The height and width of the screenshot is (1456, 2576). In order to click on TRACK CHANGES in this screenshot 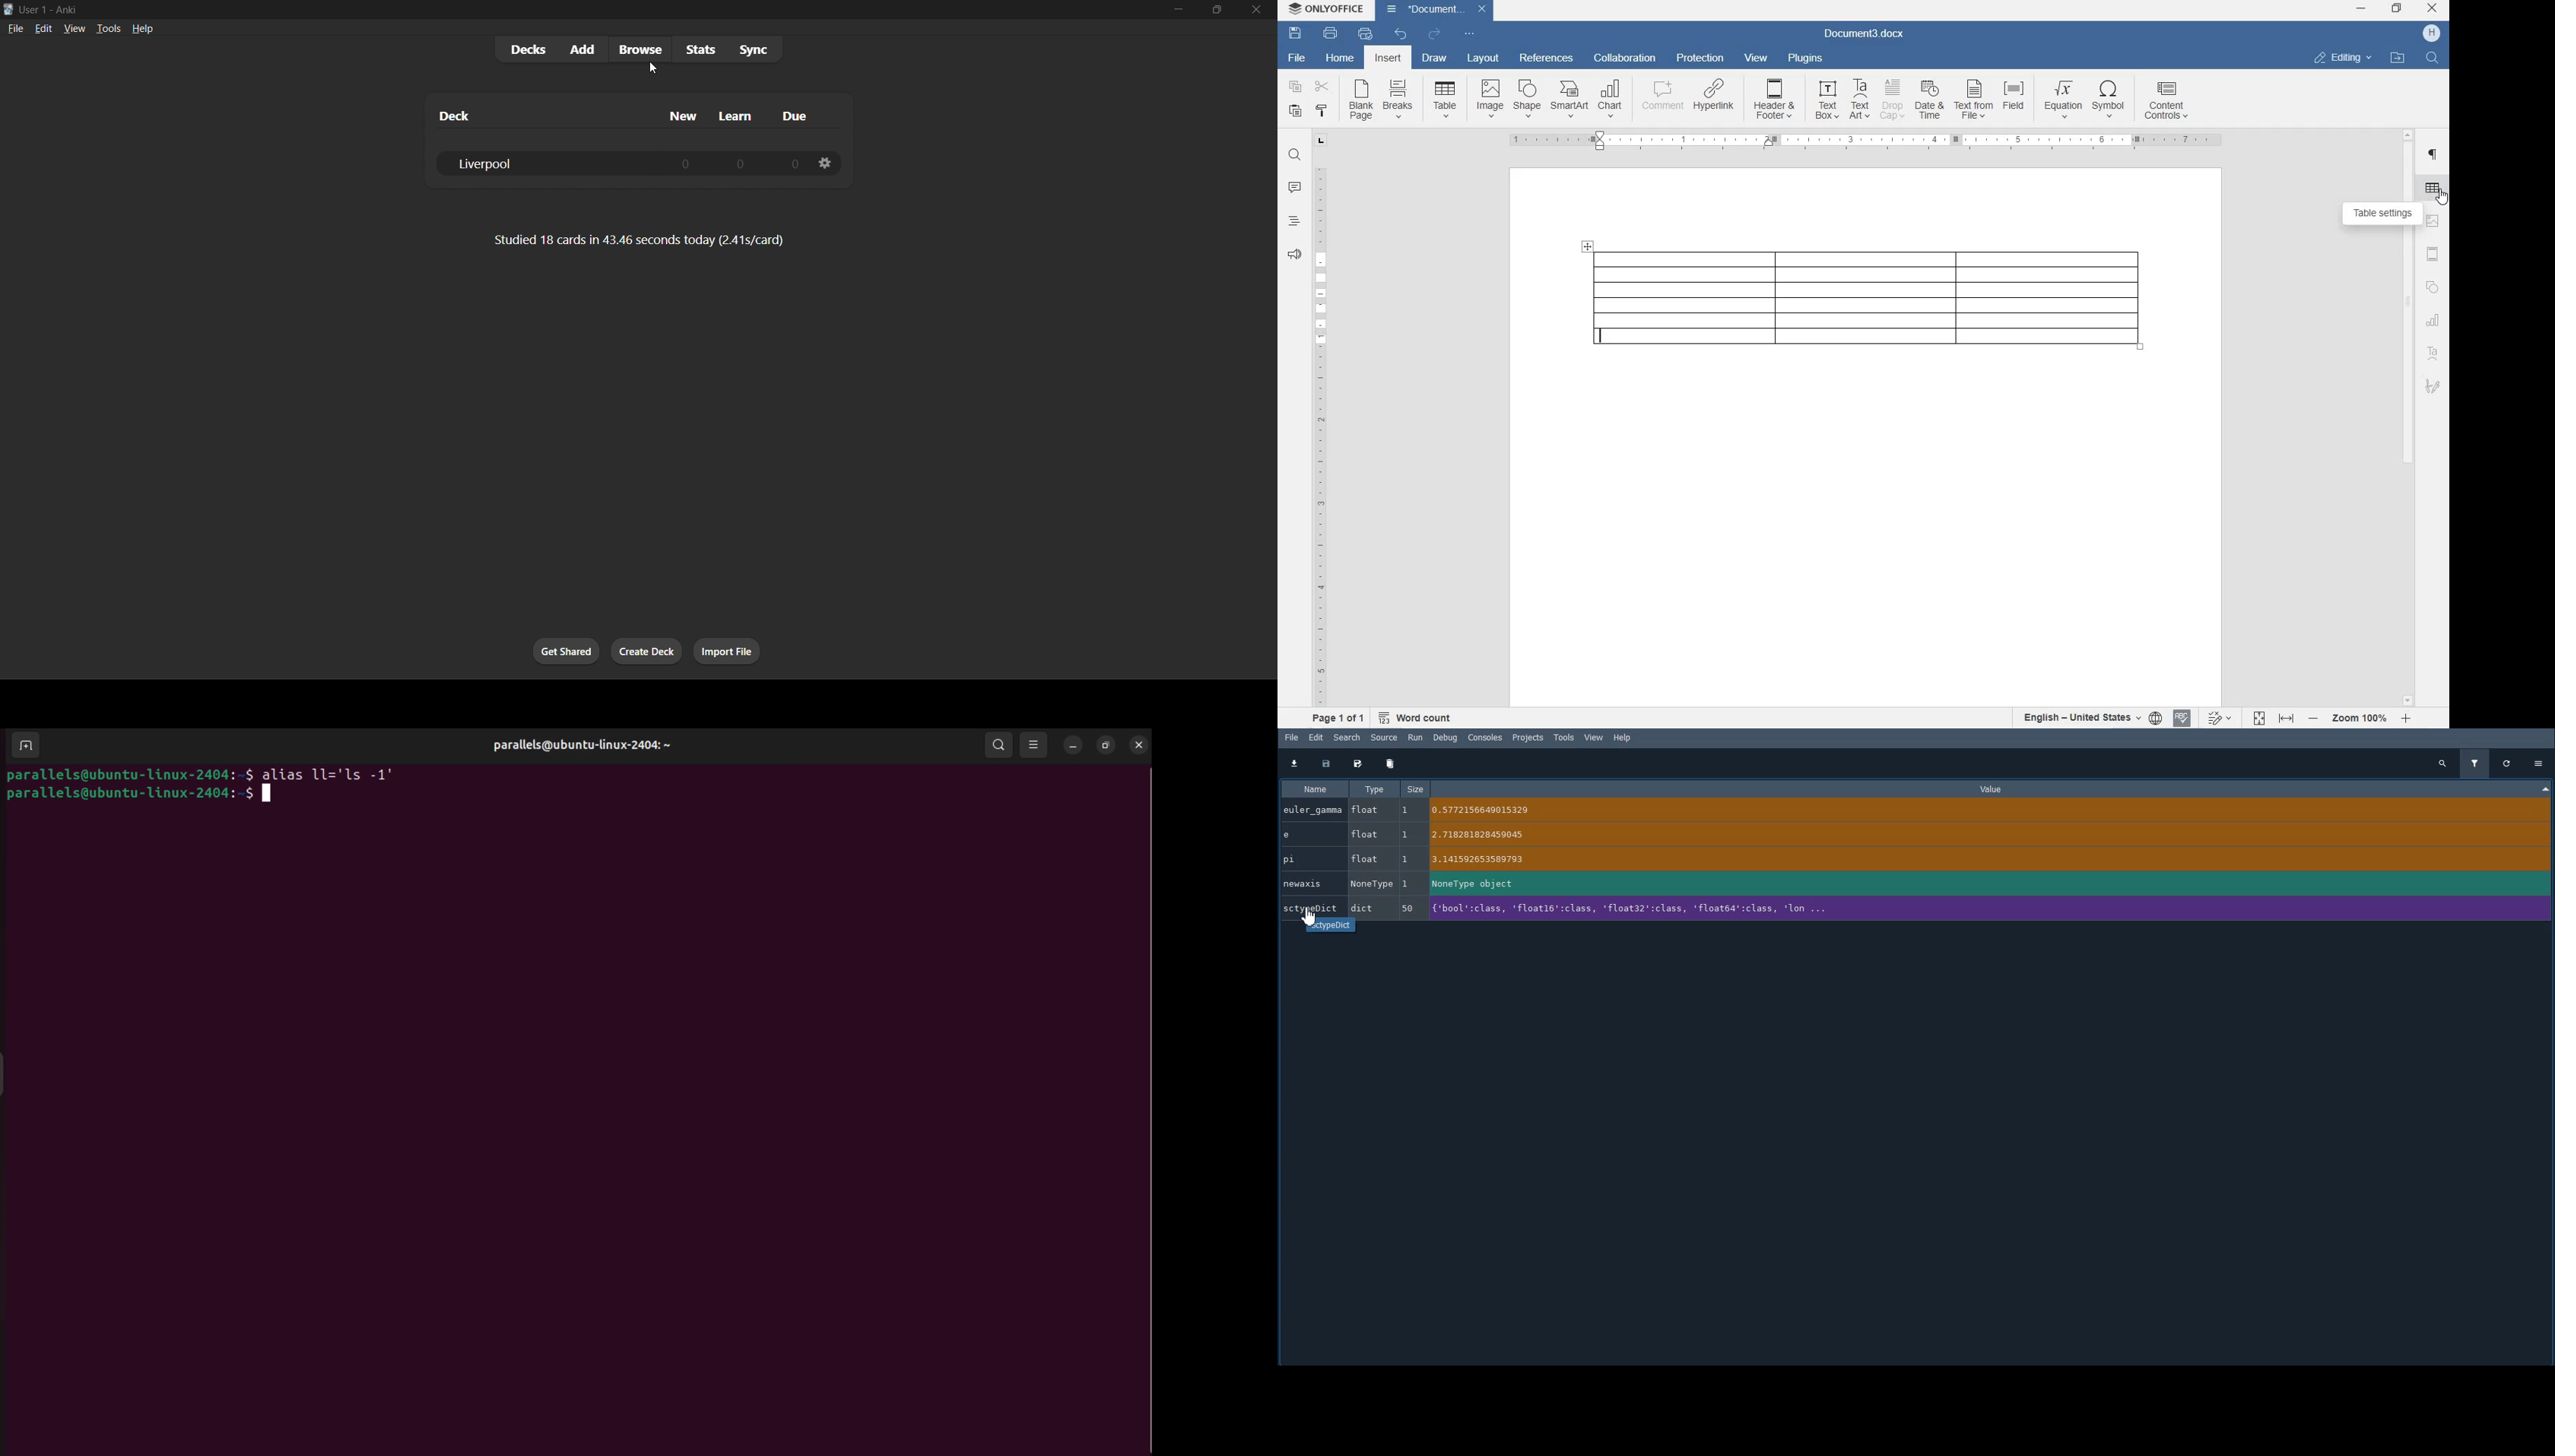, I will do `click(2217, 718)`.